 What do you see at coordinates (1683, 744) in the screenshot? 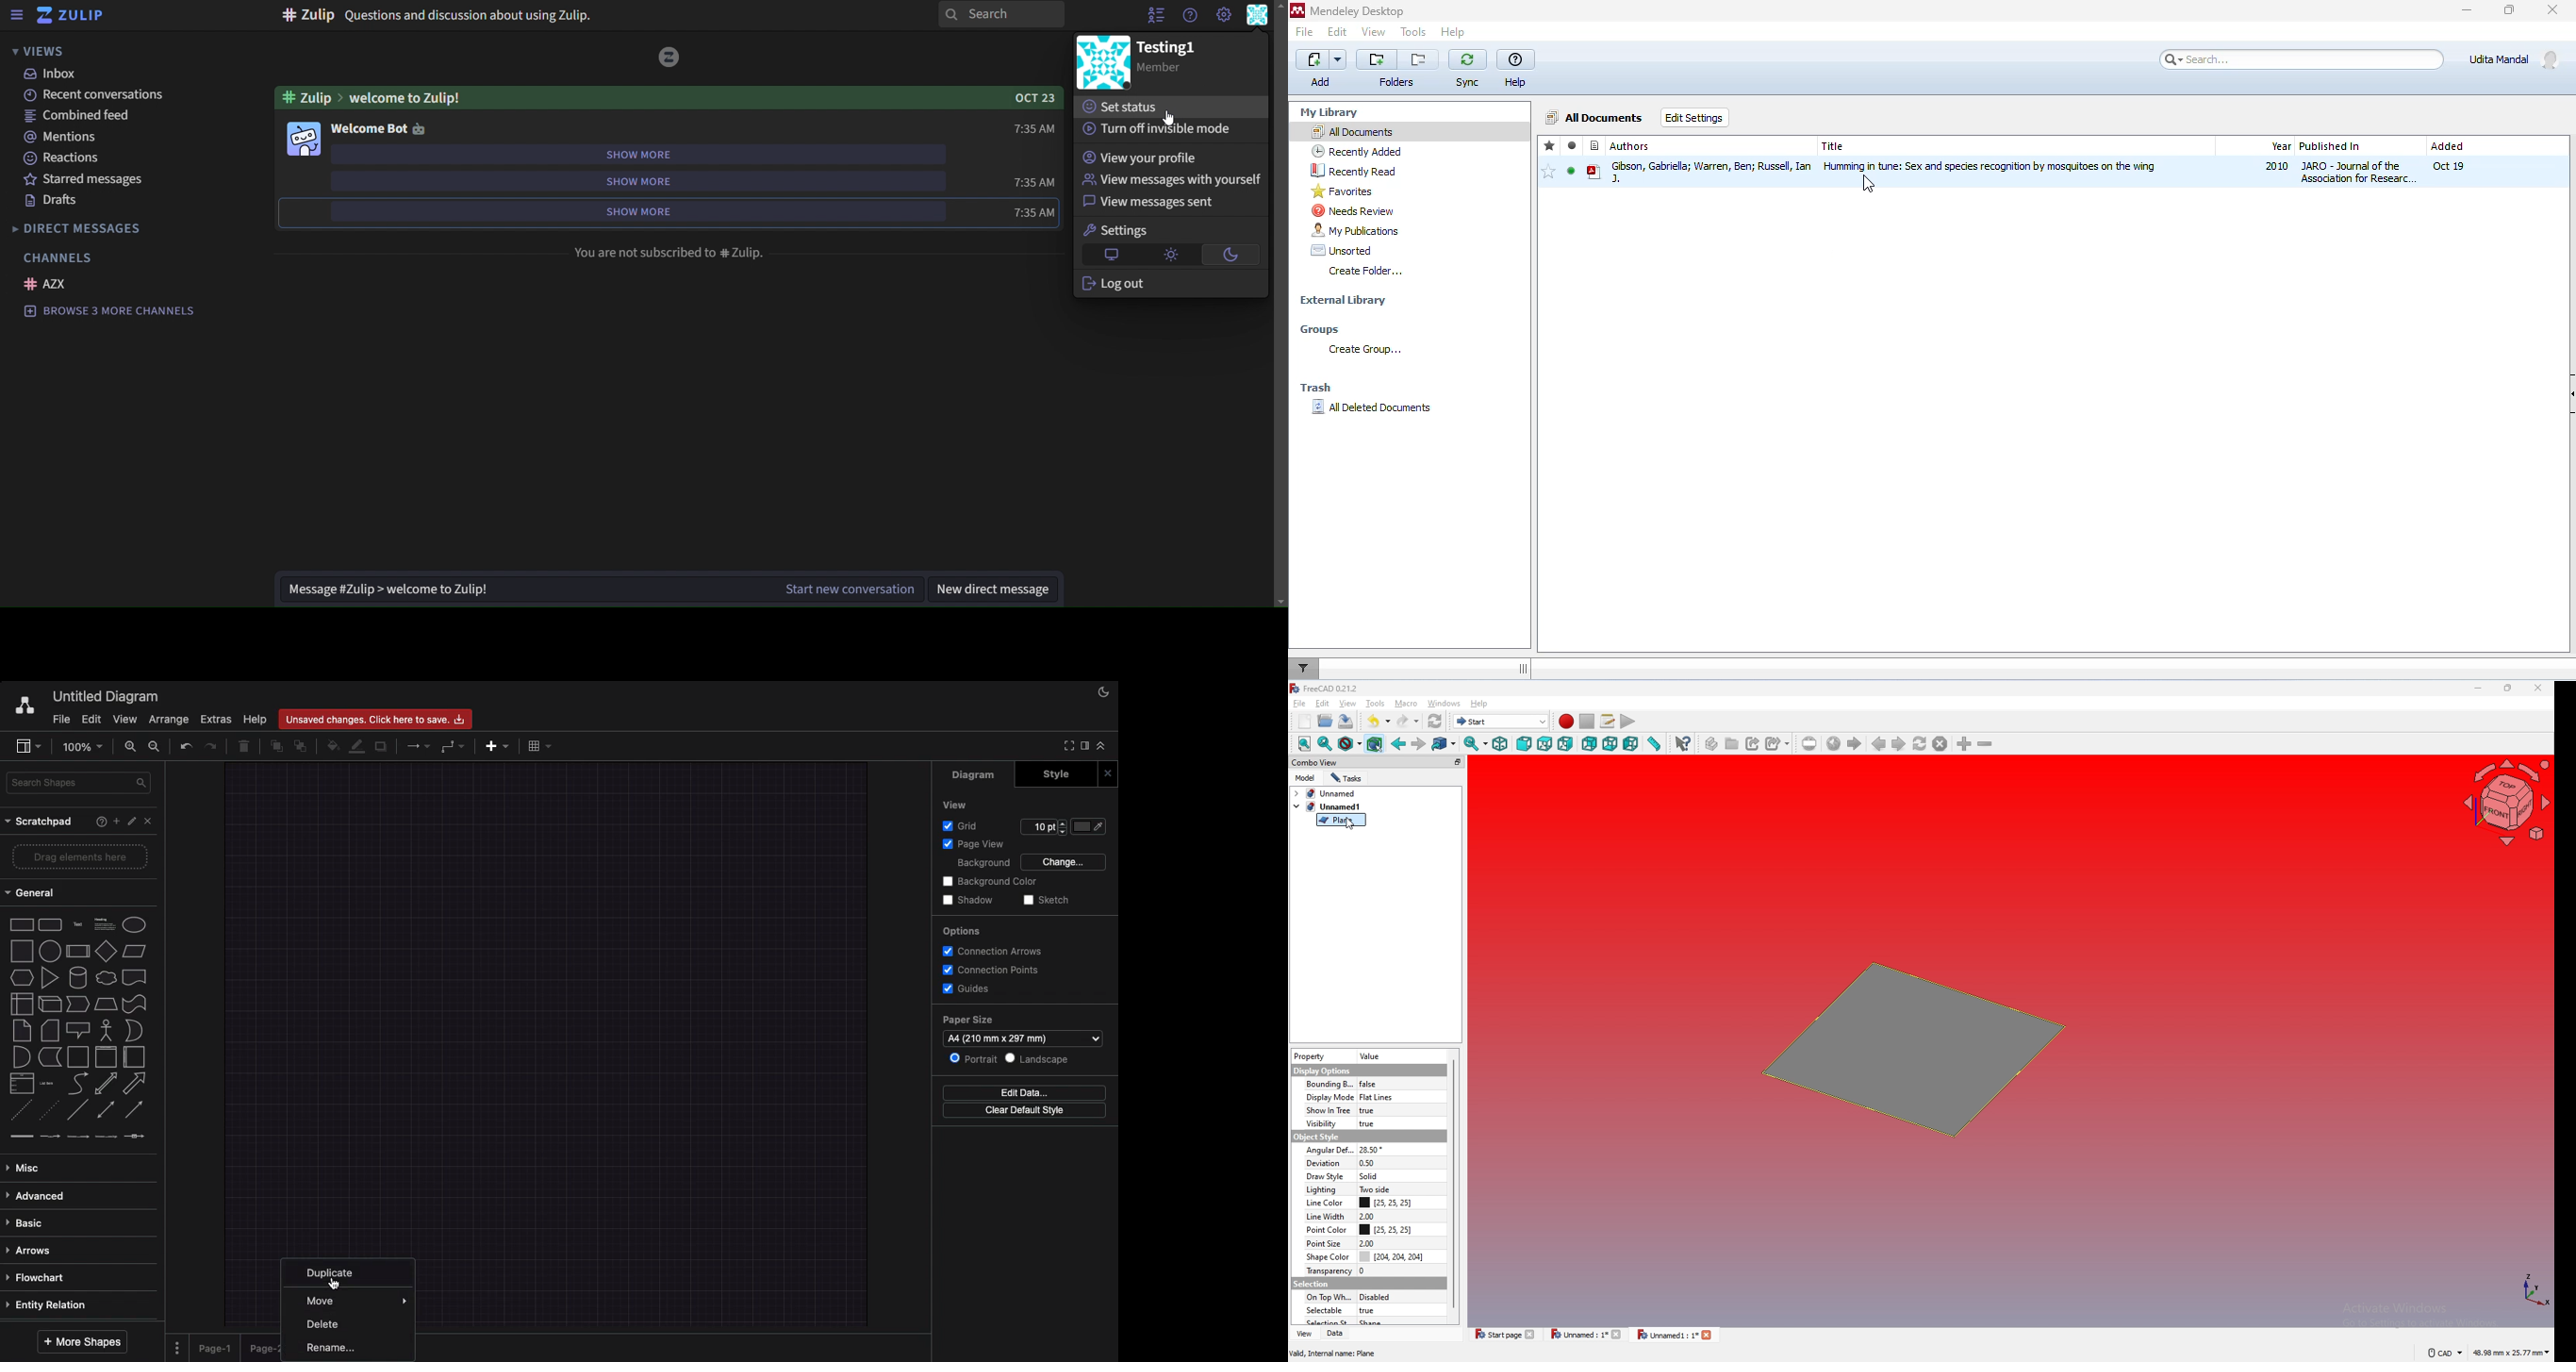
I see `whats this` at bounding box center [1683, 744].